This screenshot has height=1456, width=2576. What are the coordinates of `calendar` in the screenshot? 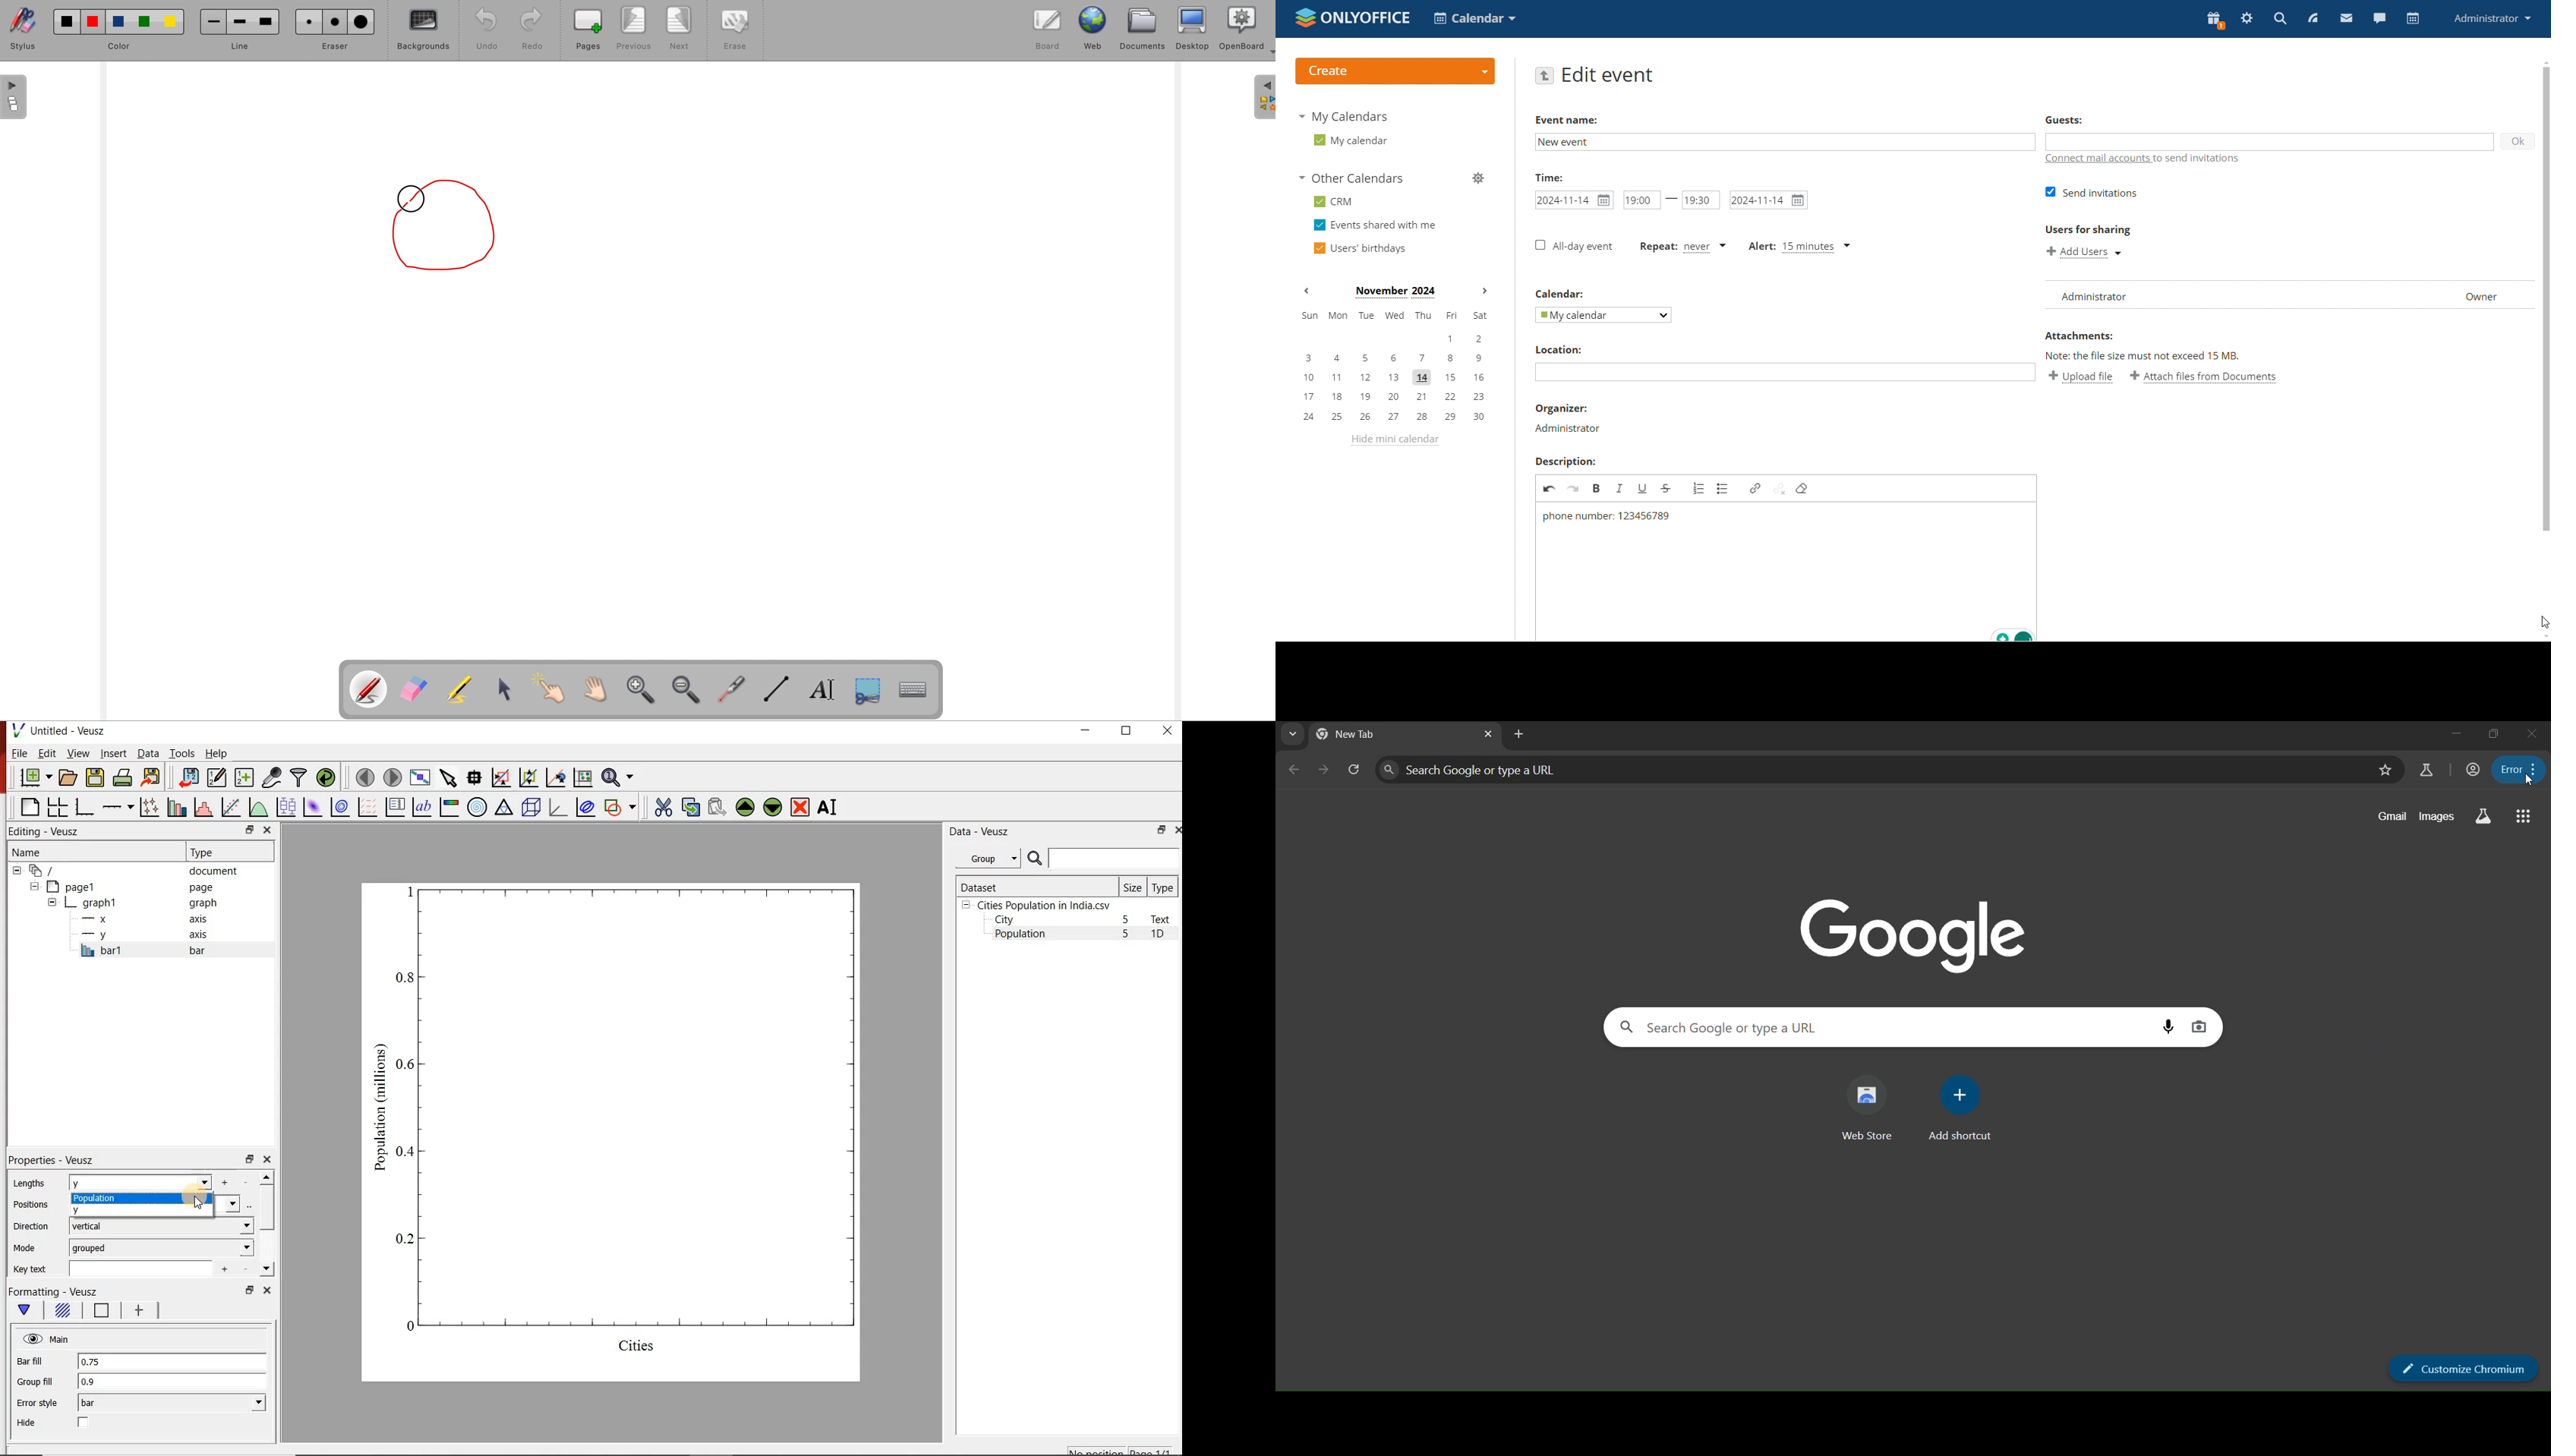 It's located at (1568, 293).